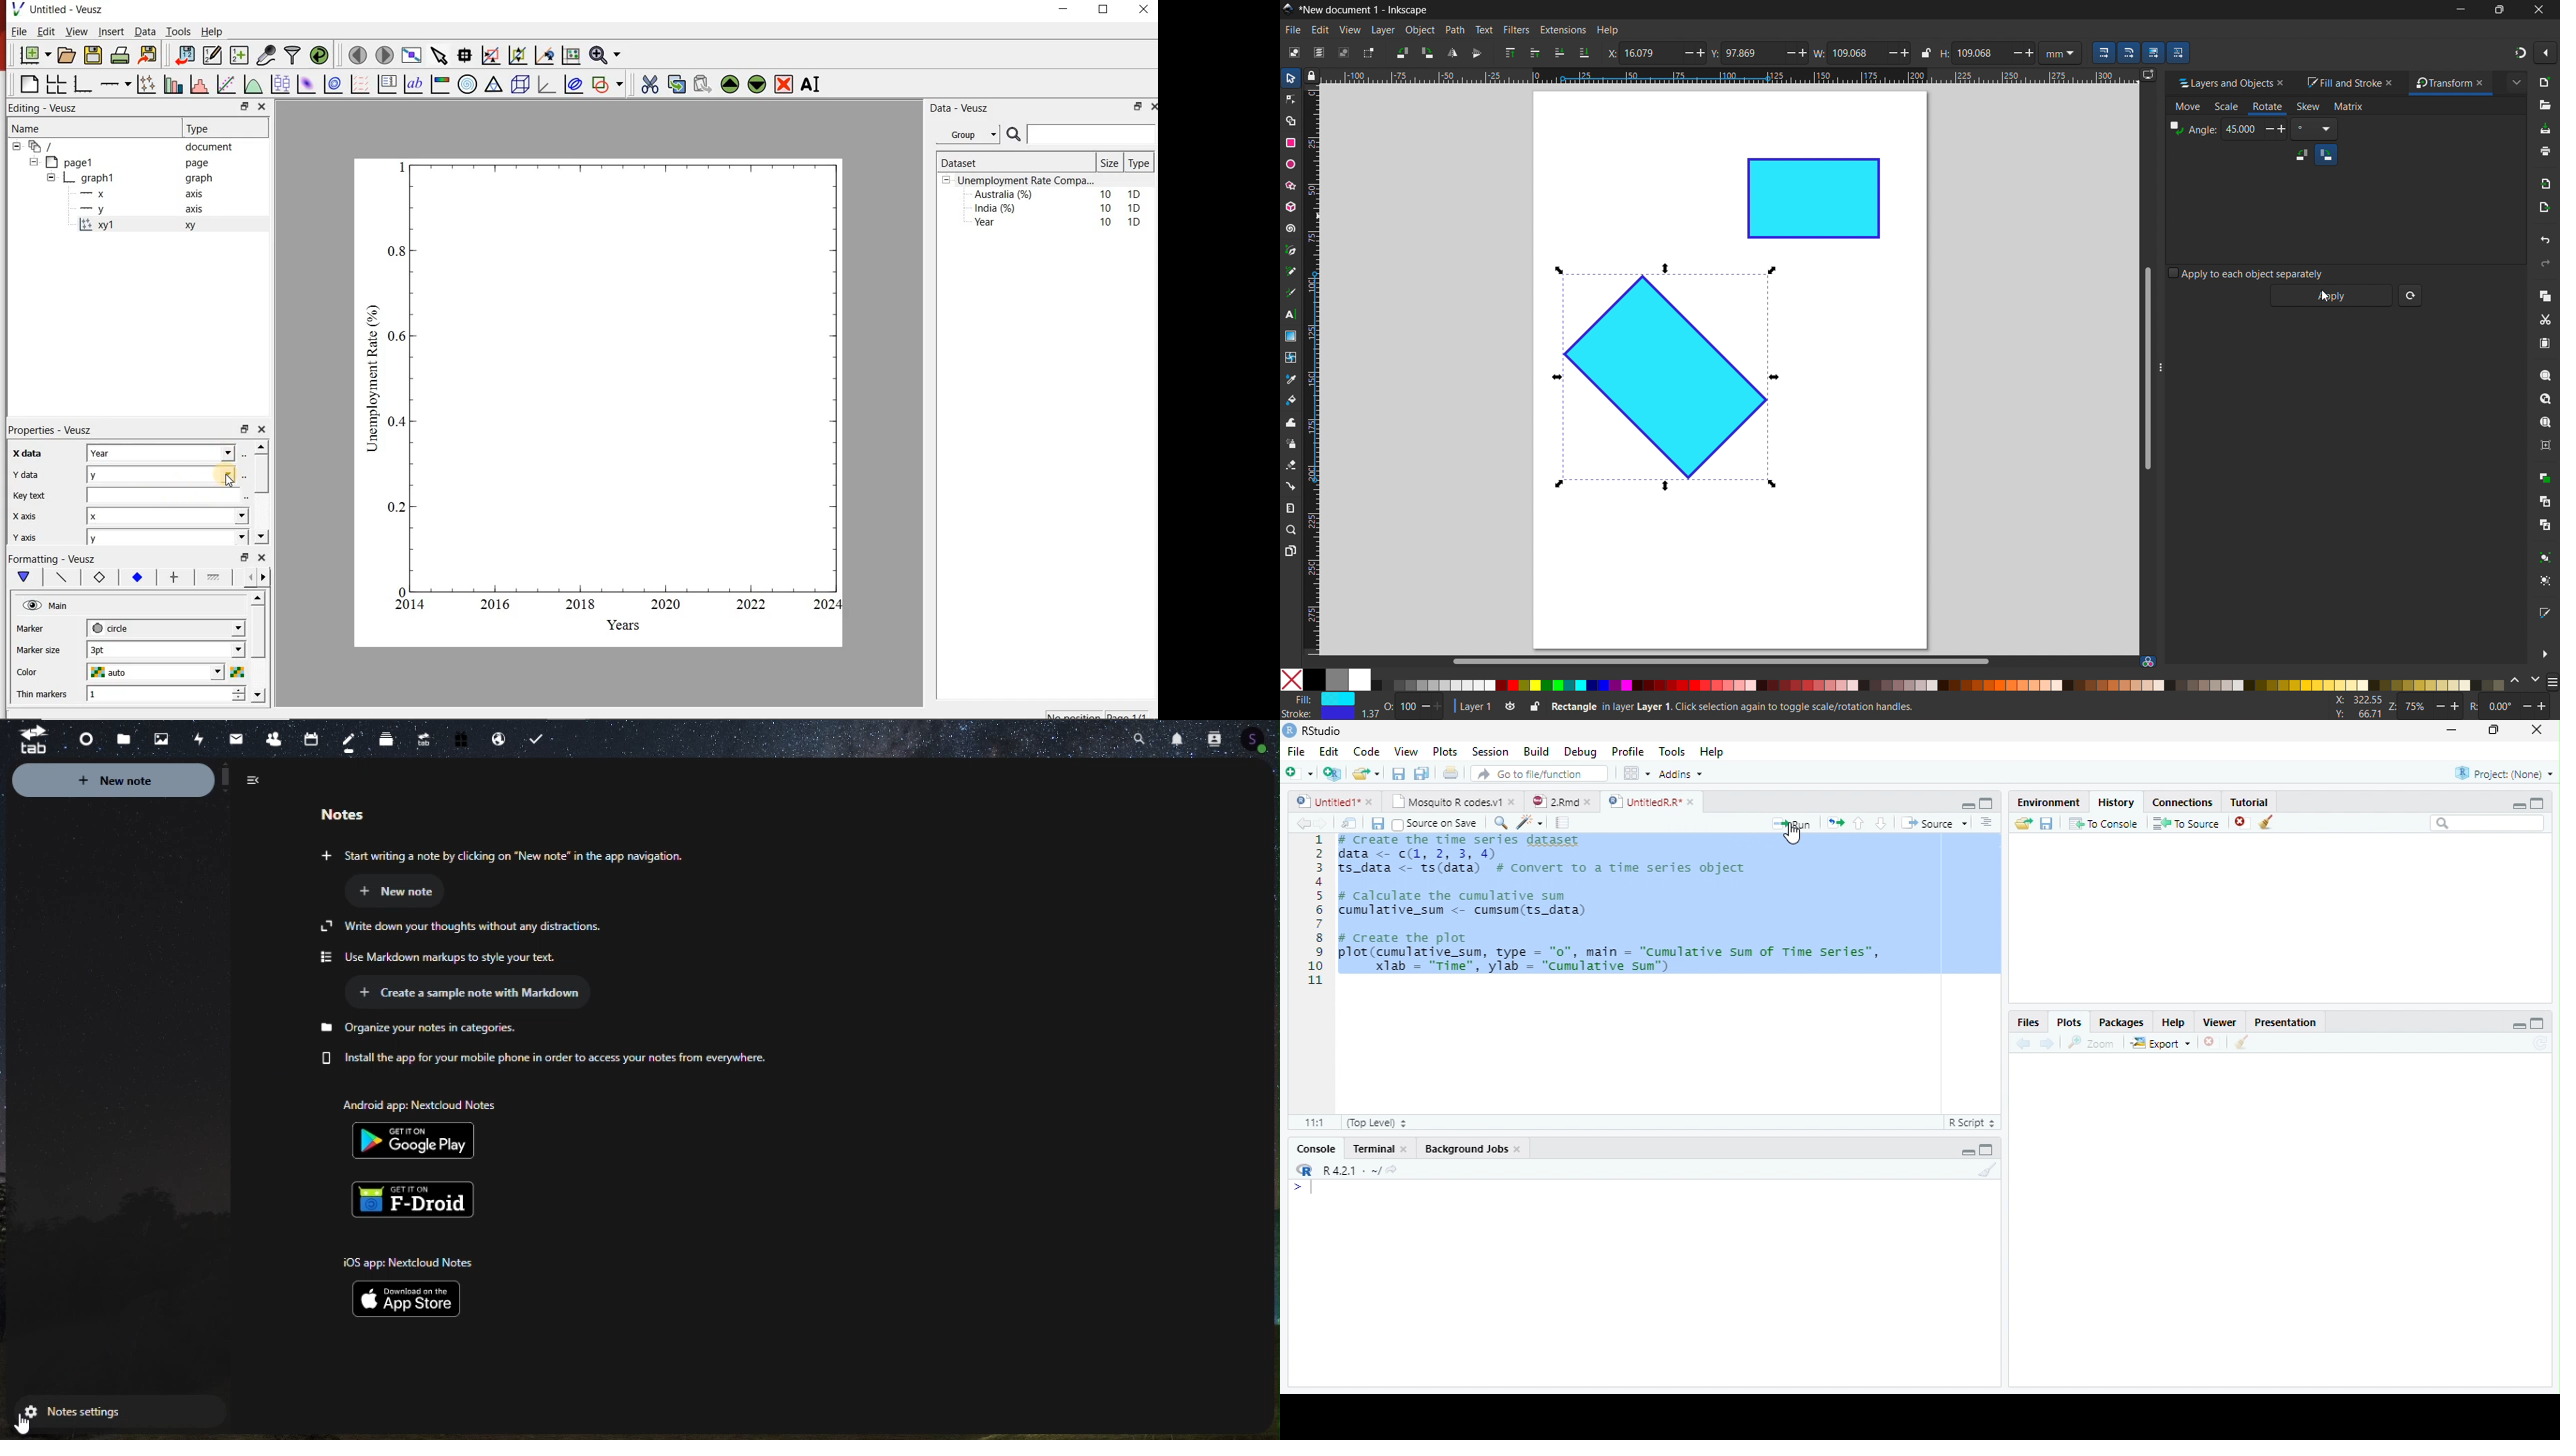 The height and width of the screenshot is (1456, 2576). What do you see at coordinates (2104, 826) in the screenshot?
I see `To Console` at bounding box center [2104, 826].